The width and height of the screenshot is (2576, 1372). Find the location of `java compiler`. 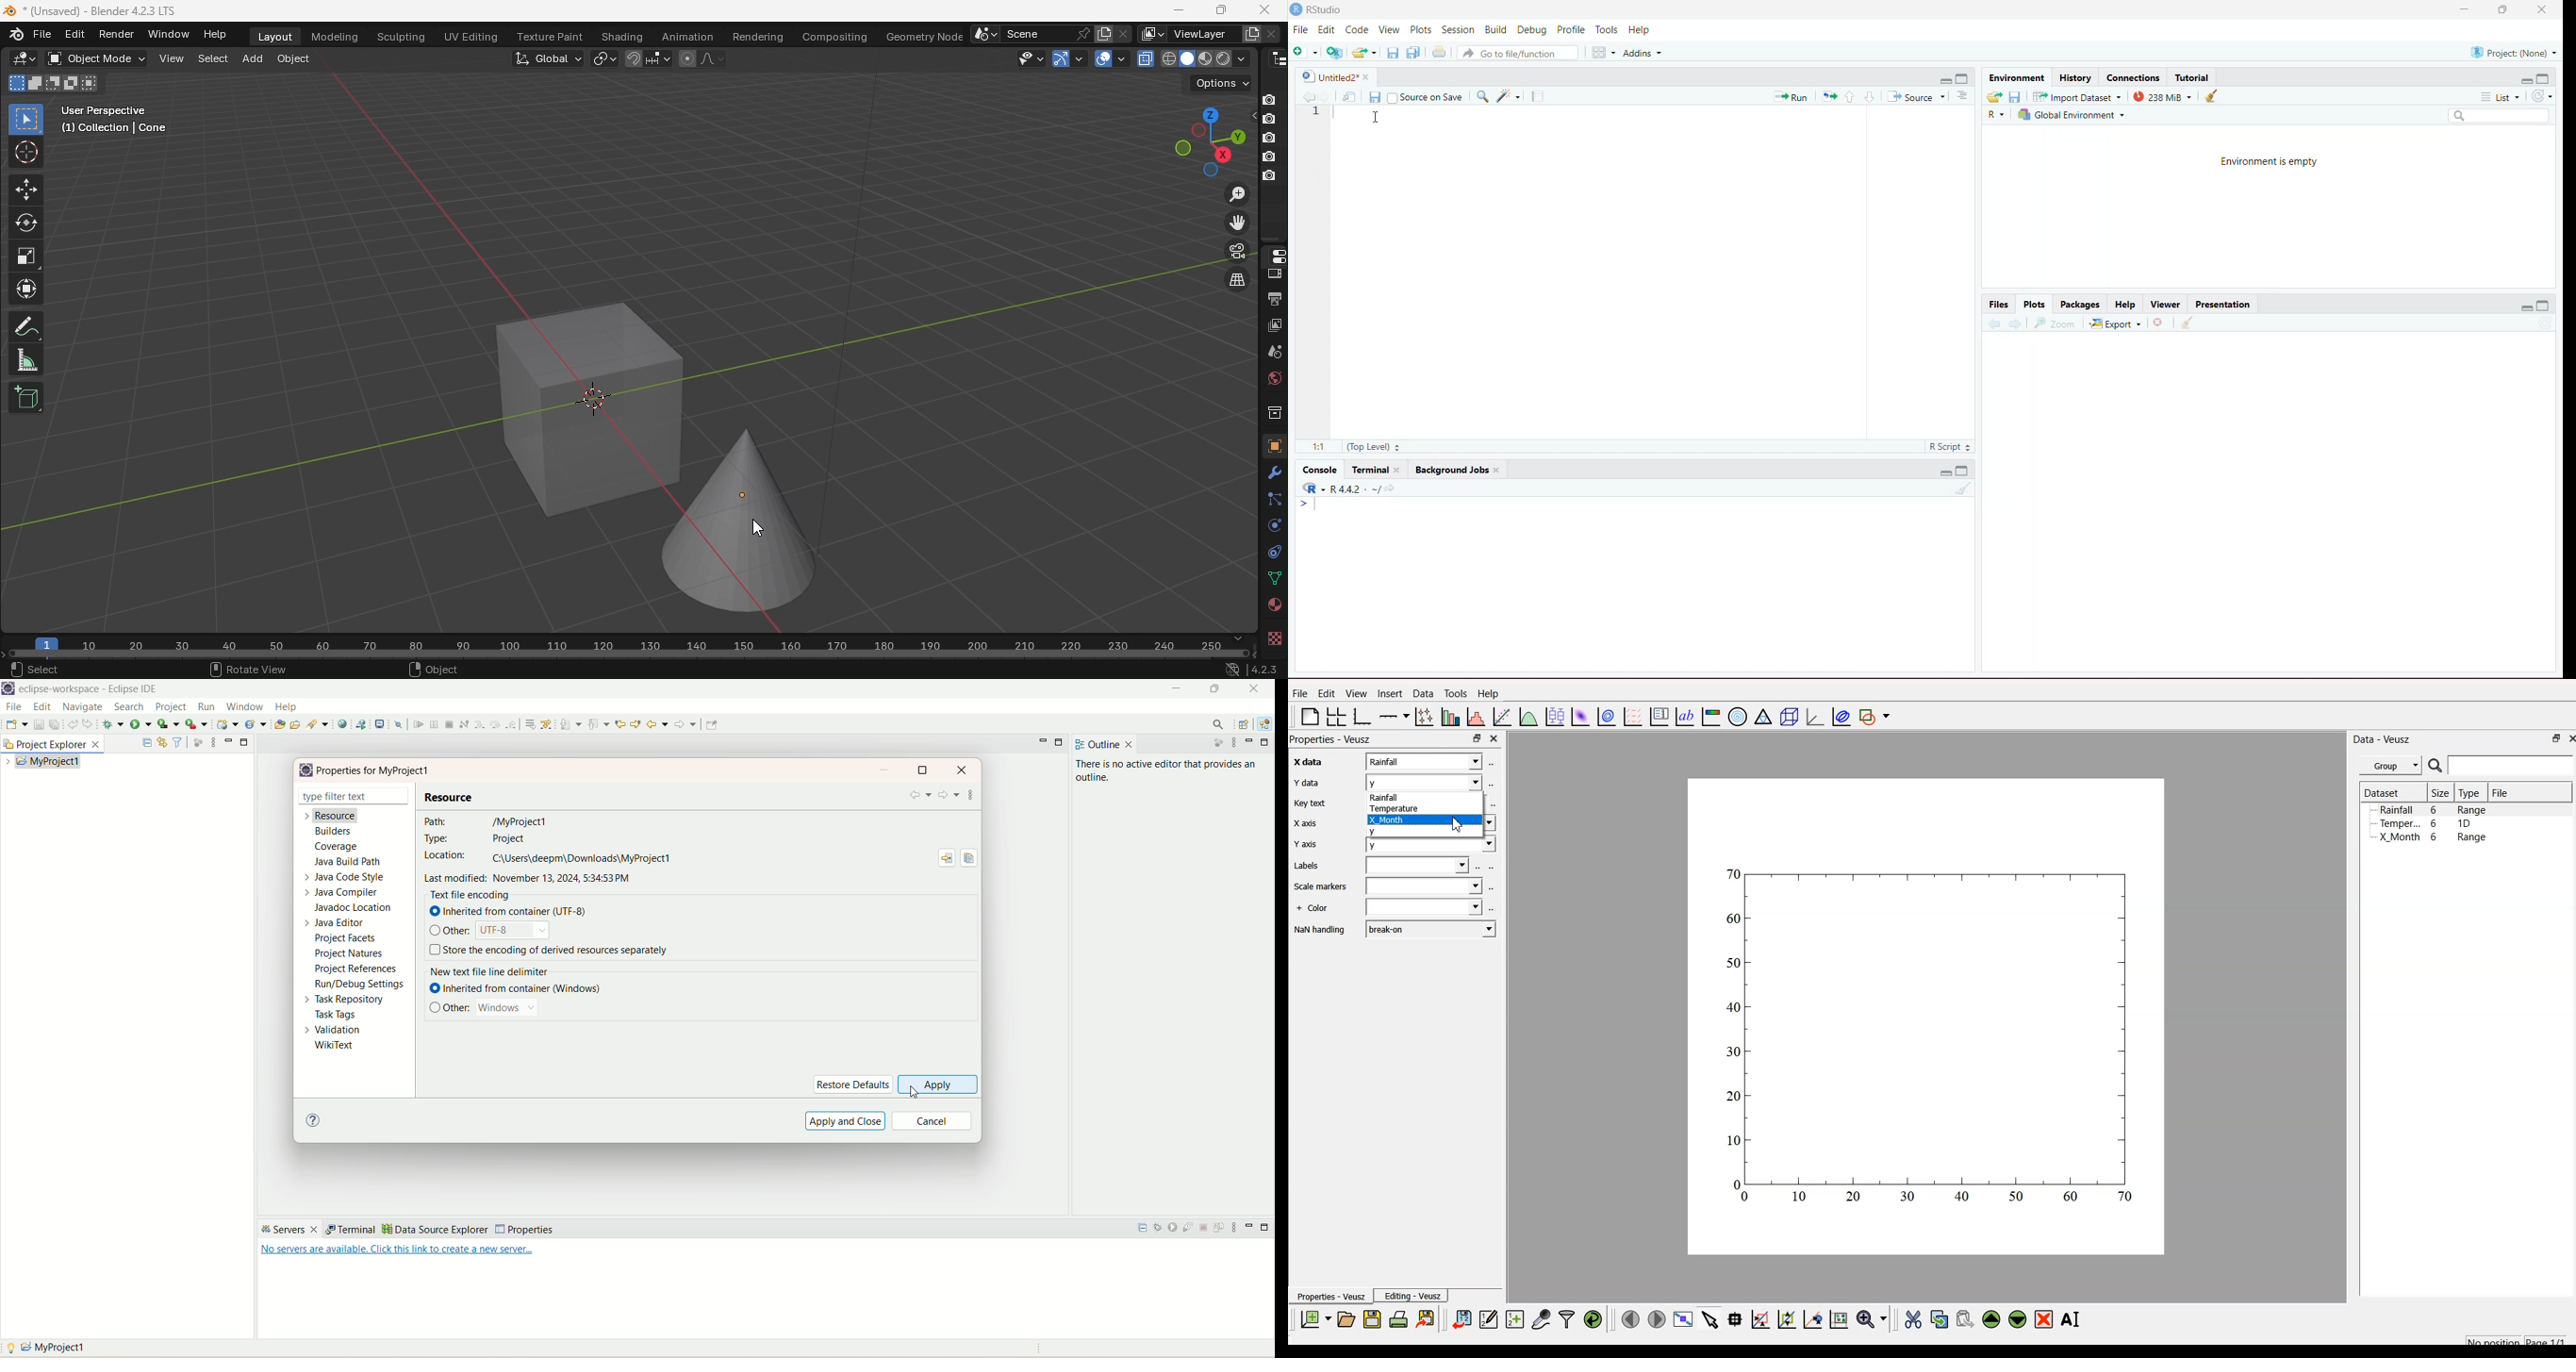

java compiler is located at coordinates (343, 893).